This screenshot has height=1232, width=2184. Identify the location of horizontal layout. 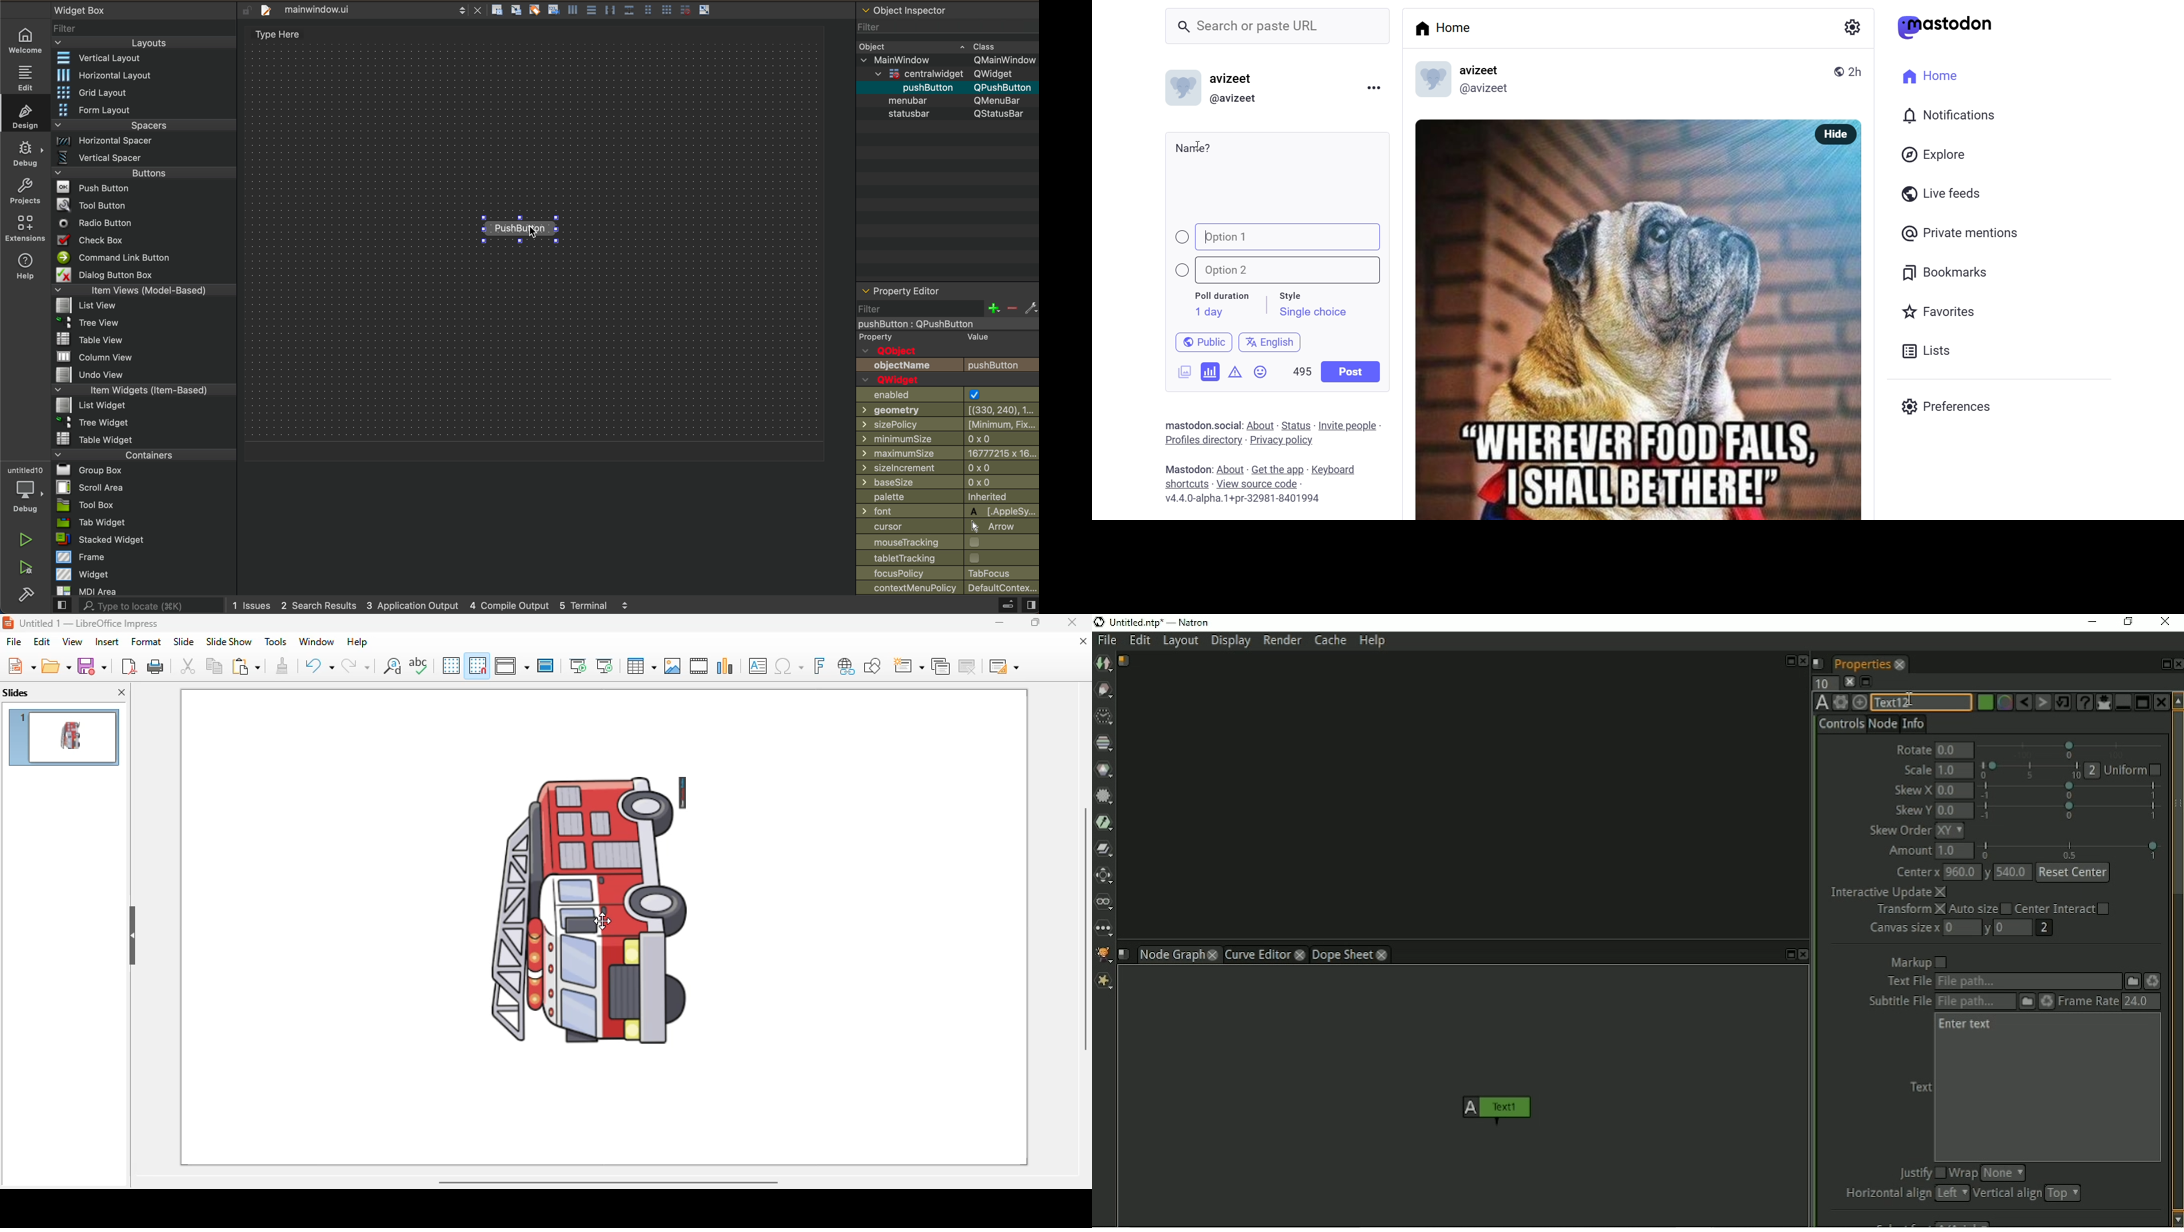
(144, 74).